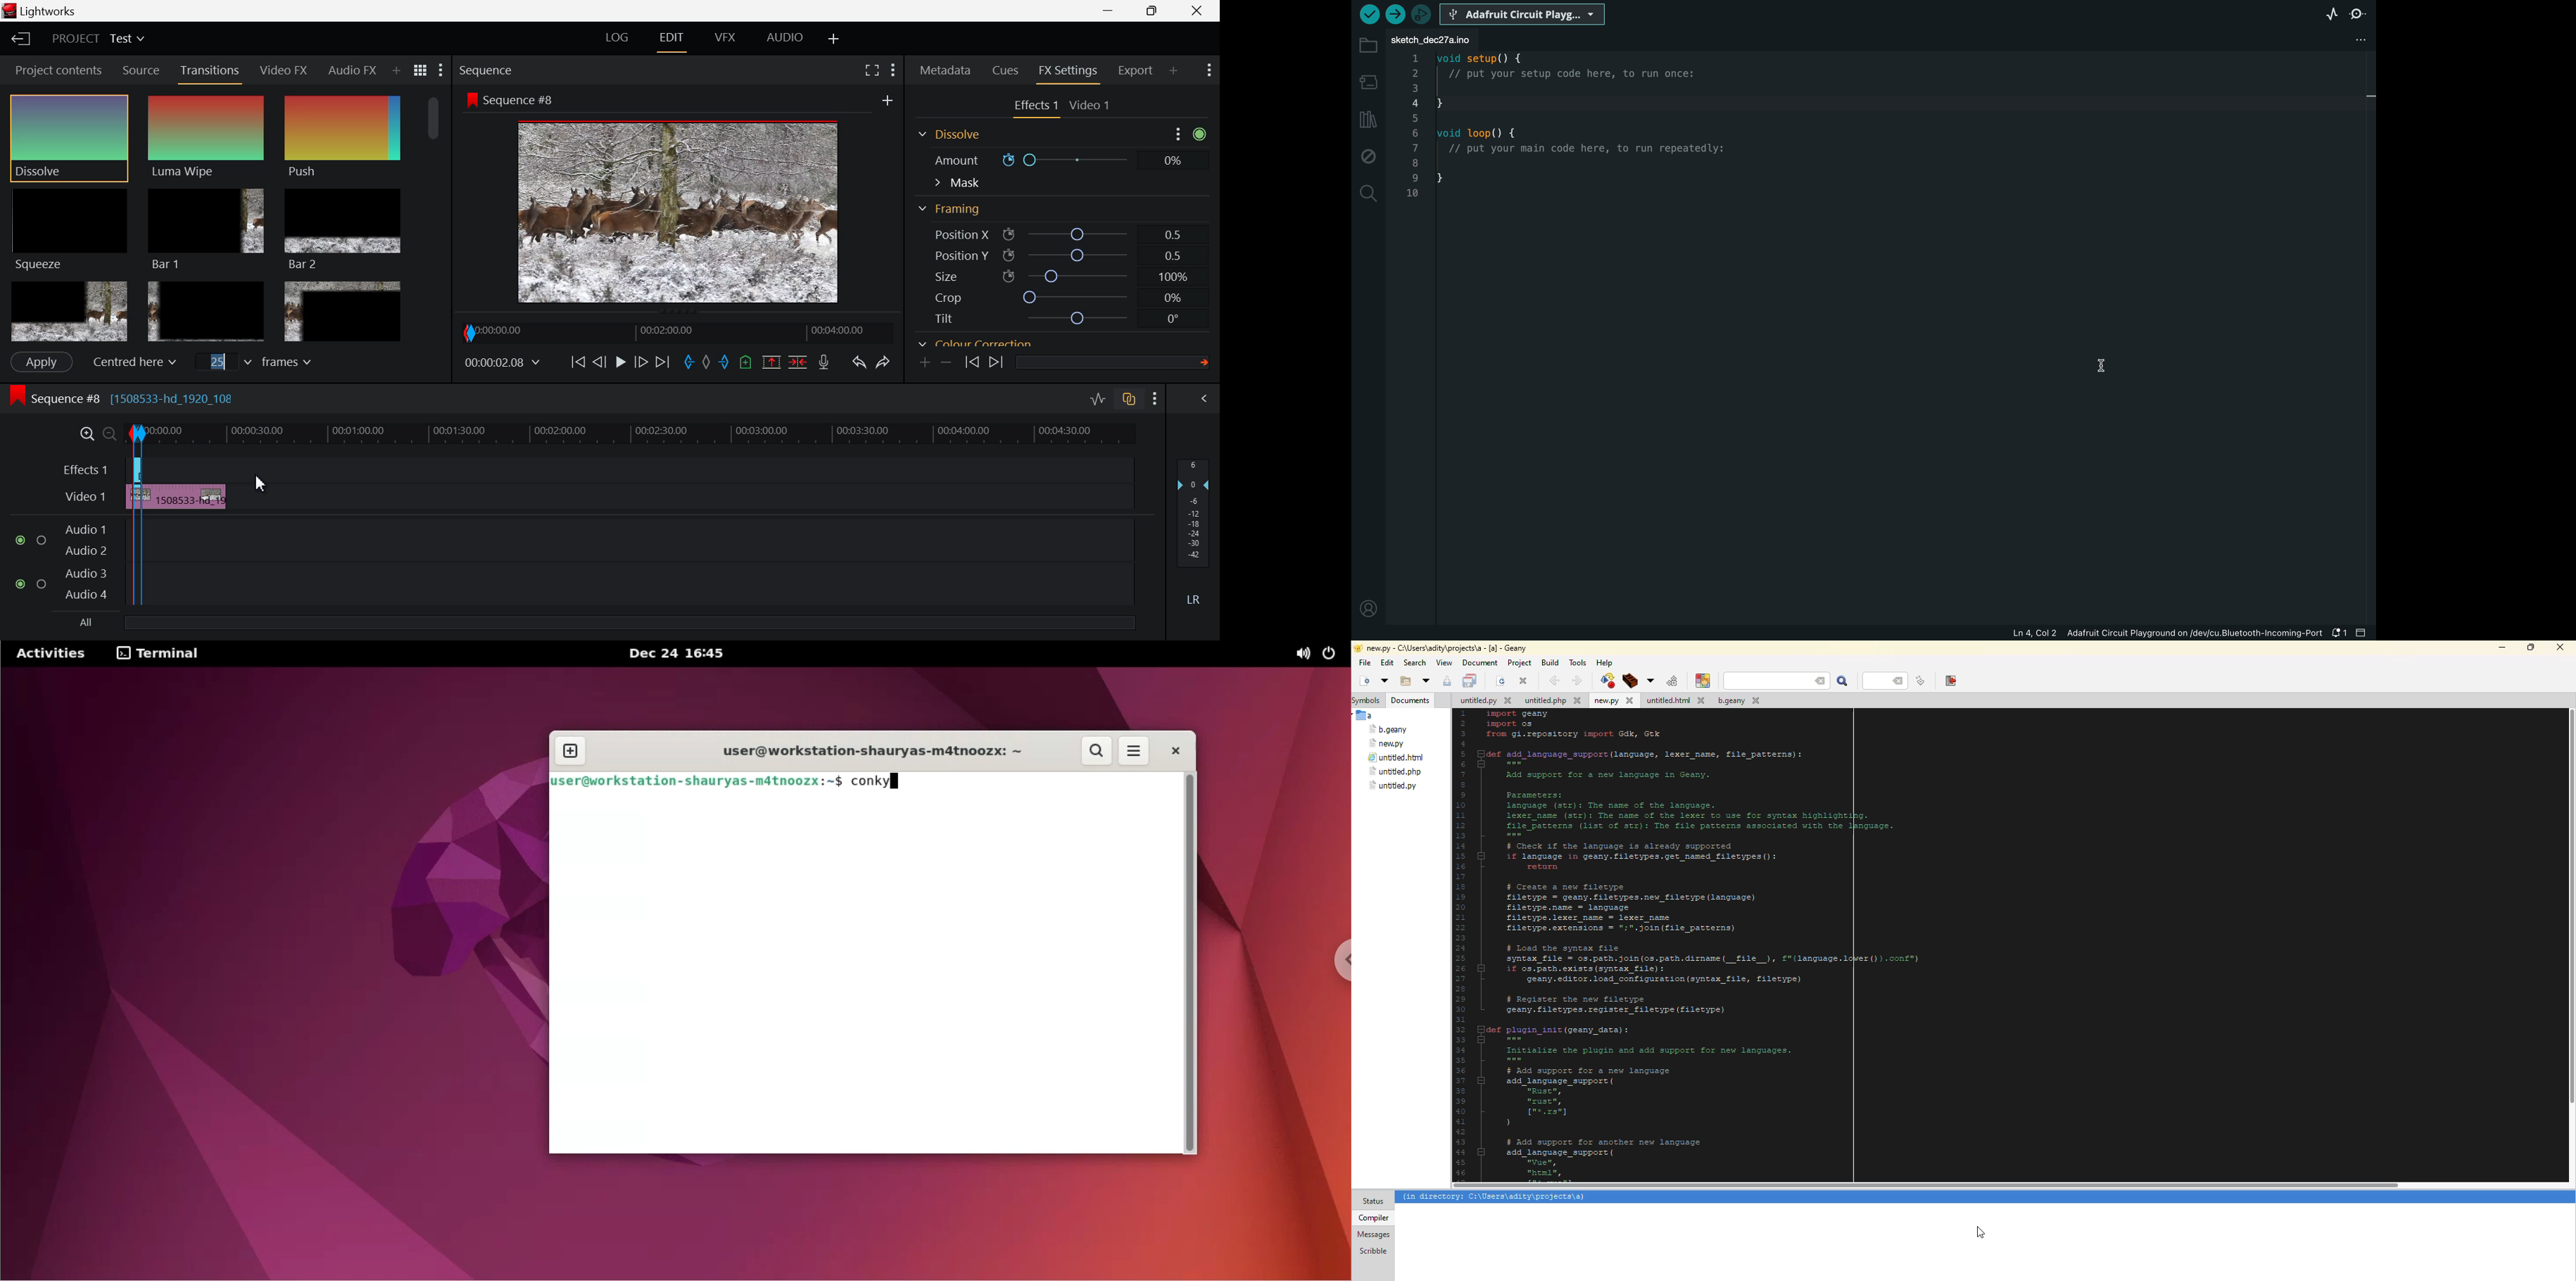 This screenshot has height=1288, width=2576. What do you see at coordinates (976, 272) in the screenshot?
I see `Colour Correction Section` at bounding box center [976, 272].